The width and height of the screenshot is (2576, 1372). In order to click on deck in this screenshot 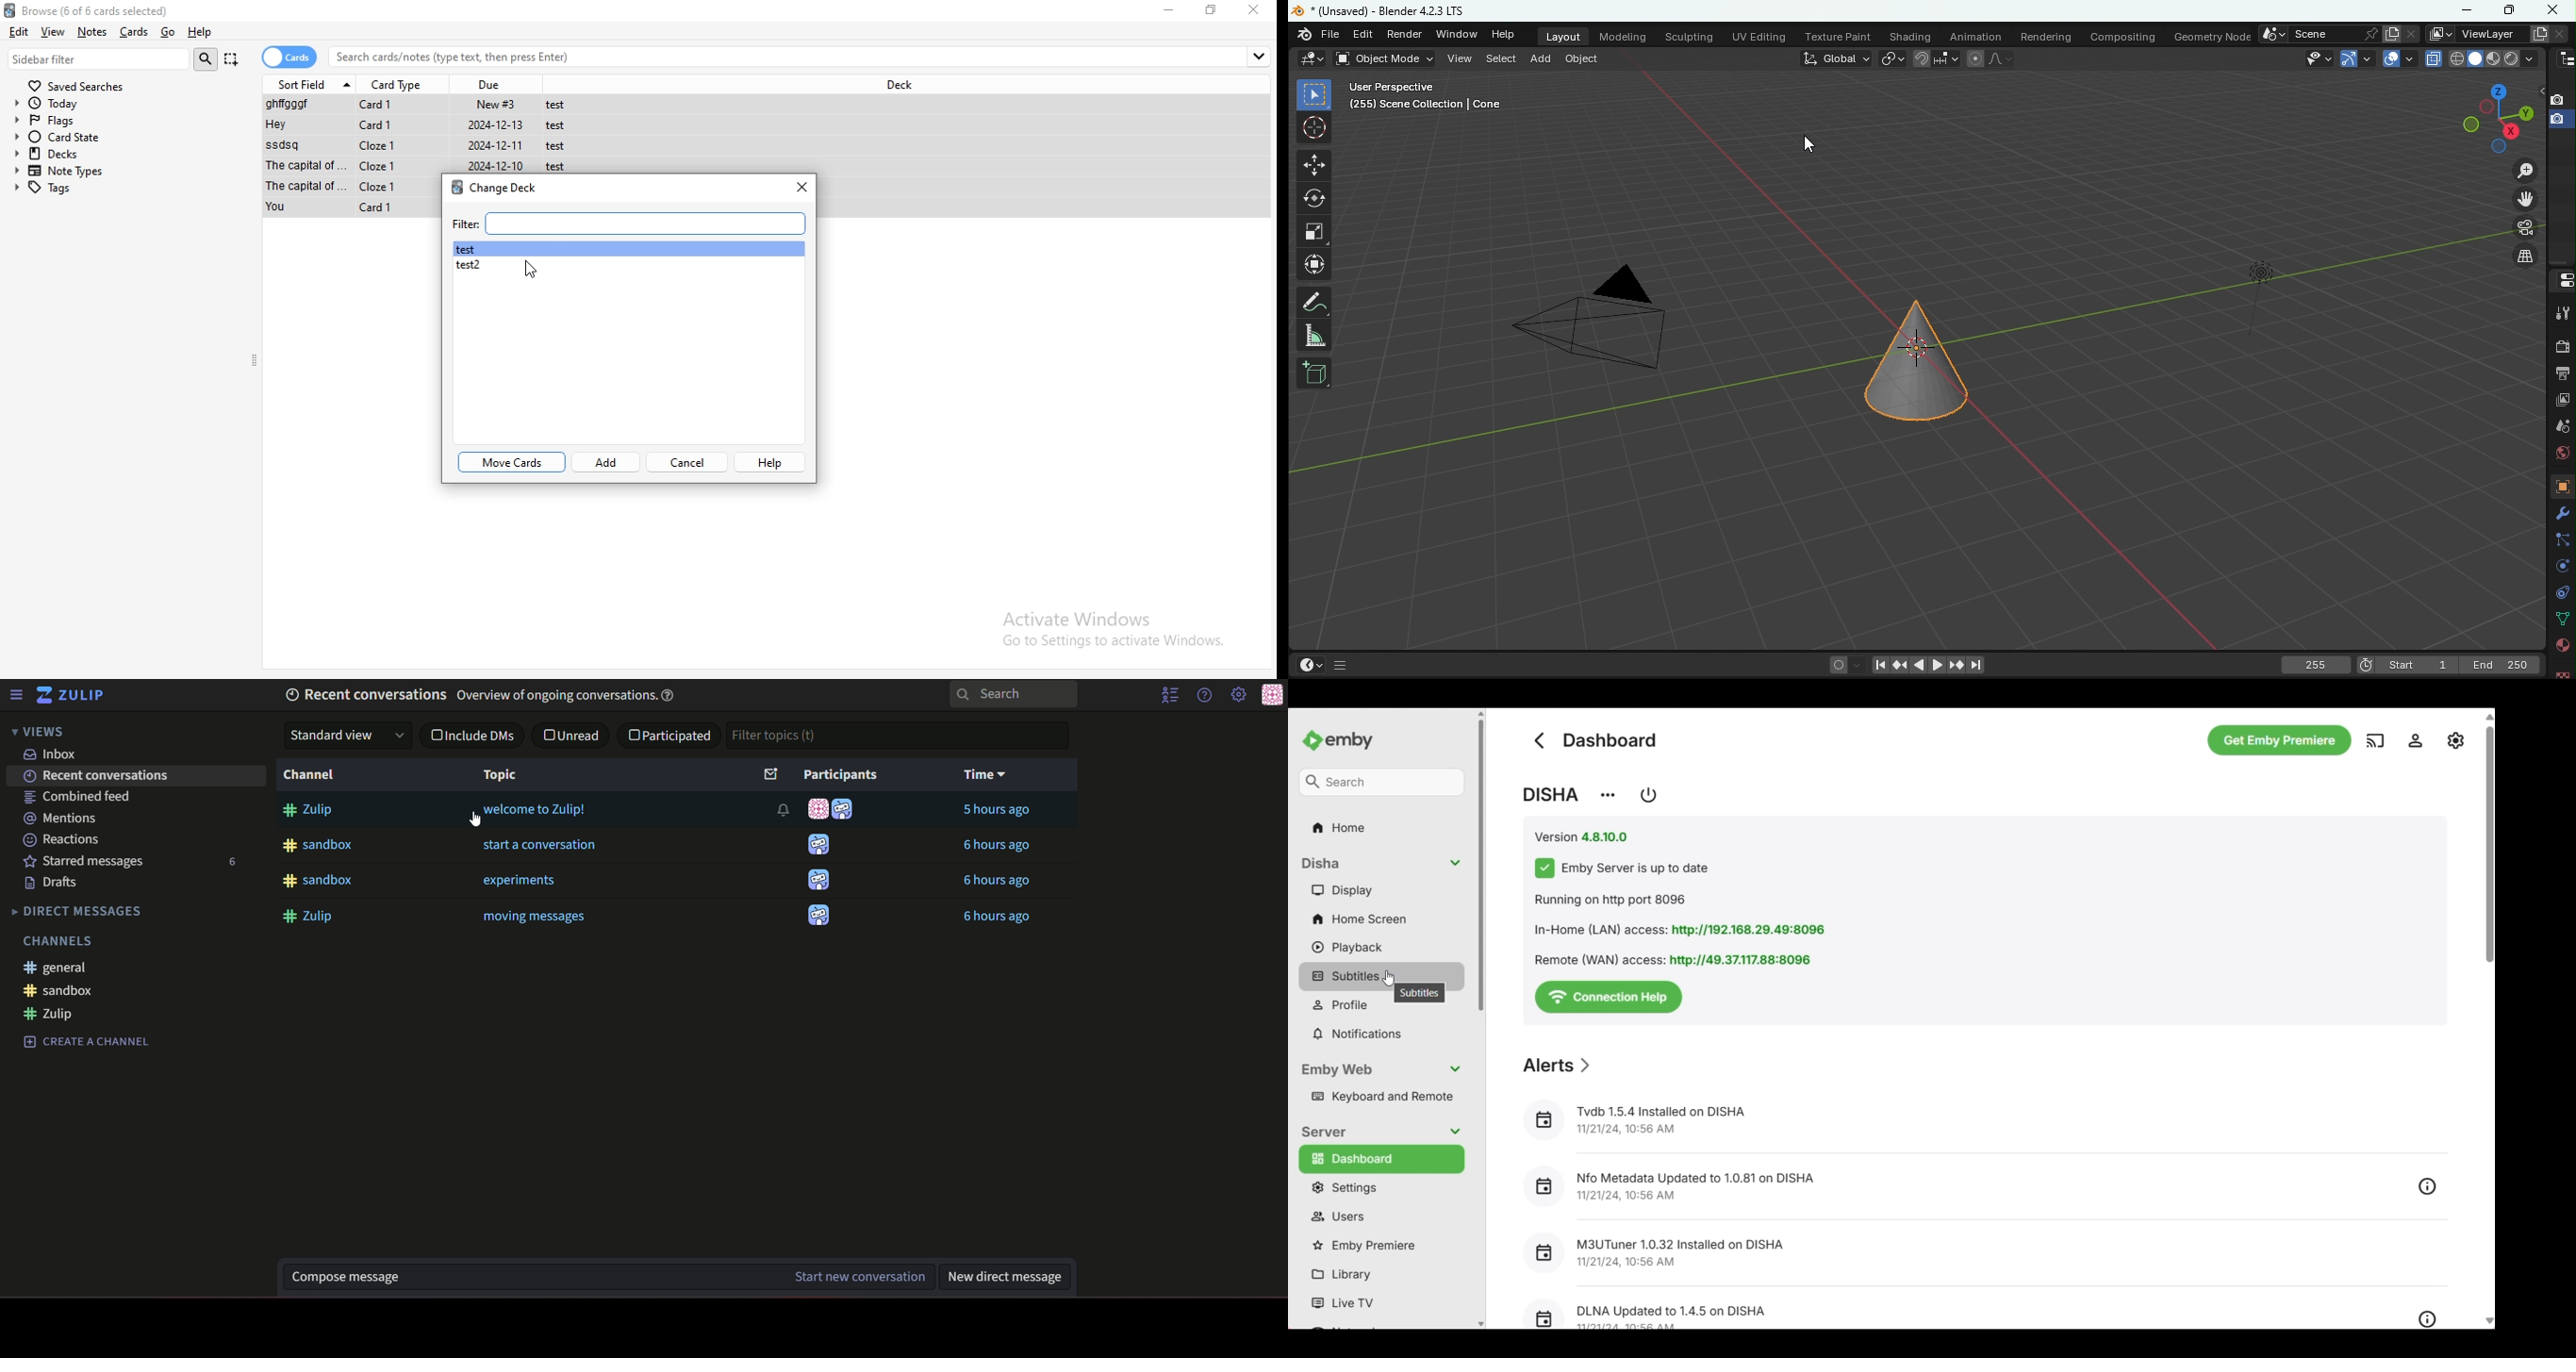, I will do `click(900, 85)`.